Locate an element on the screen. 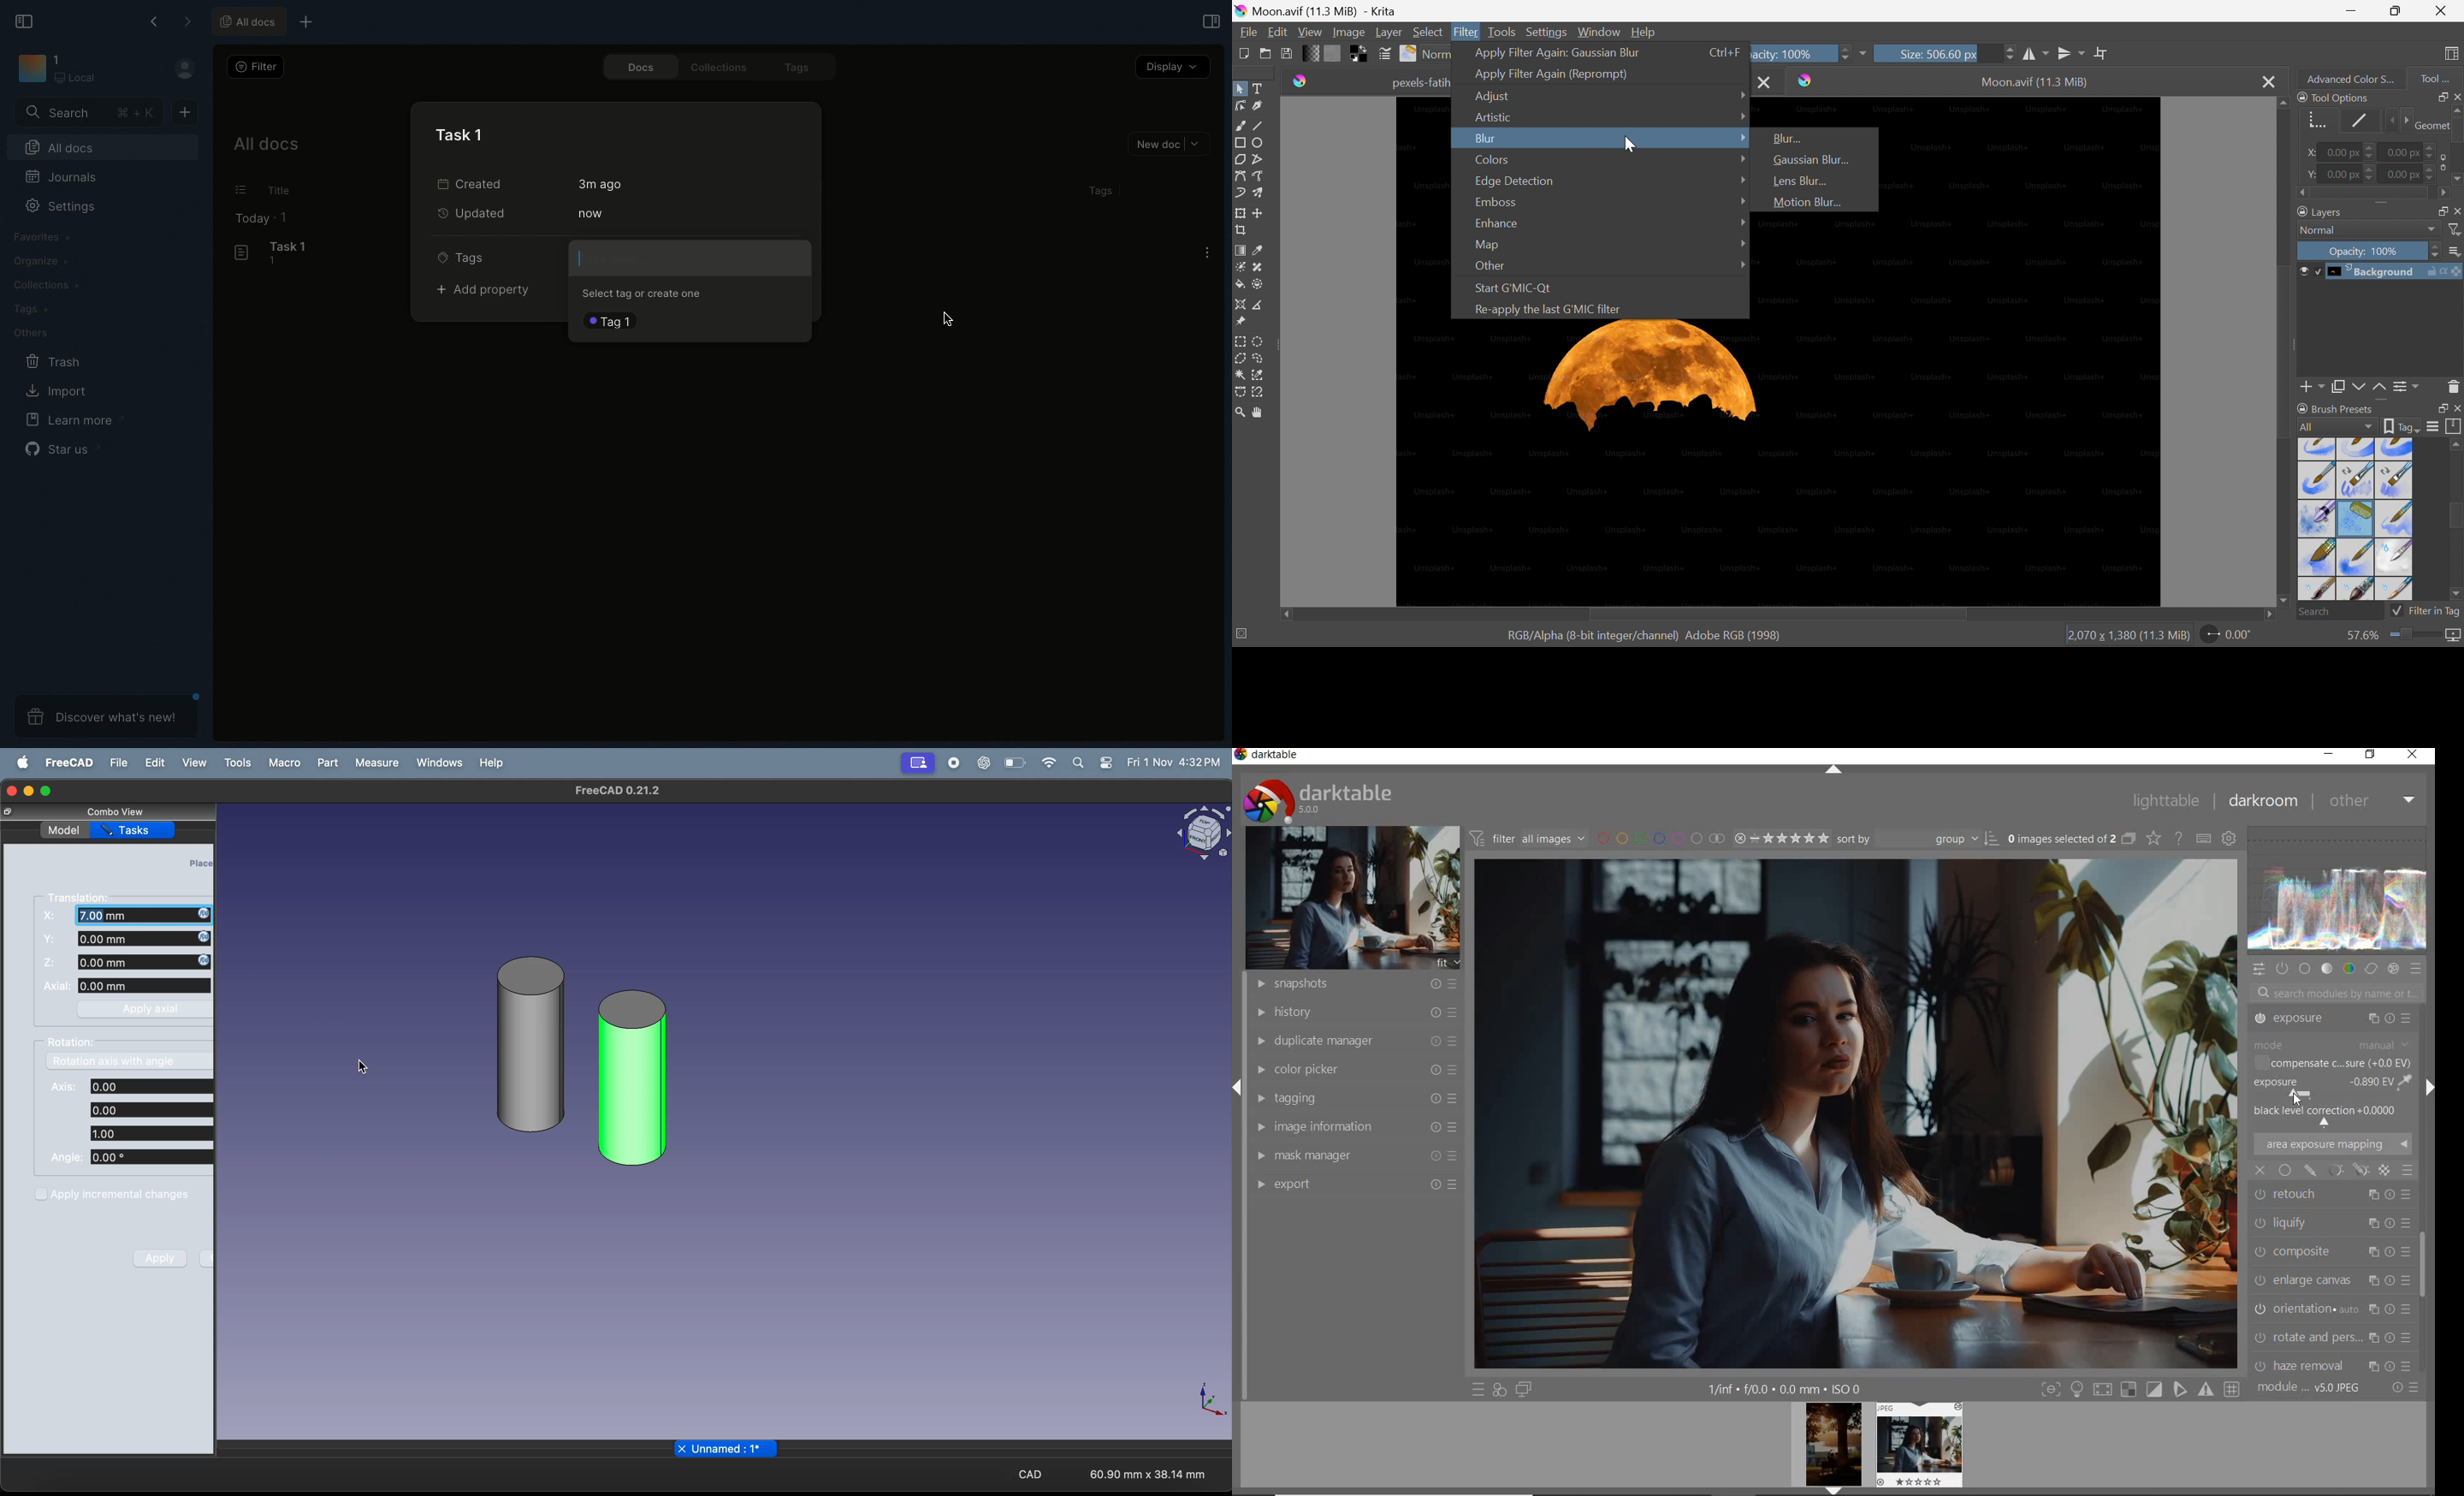 Image resolution: width=2464 pixels, height=1512 pixels. Colors is located at coordinates (1493, 159).